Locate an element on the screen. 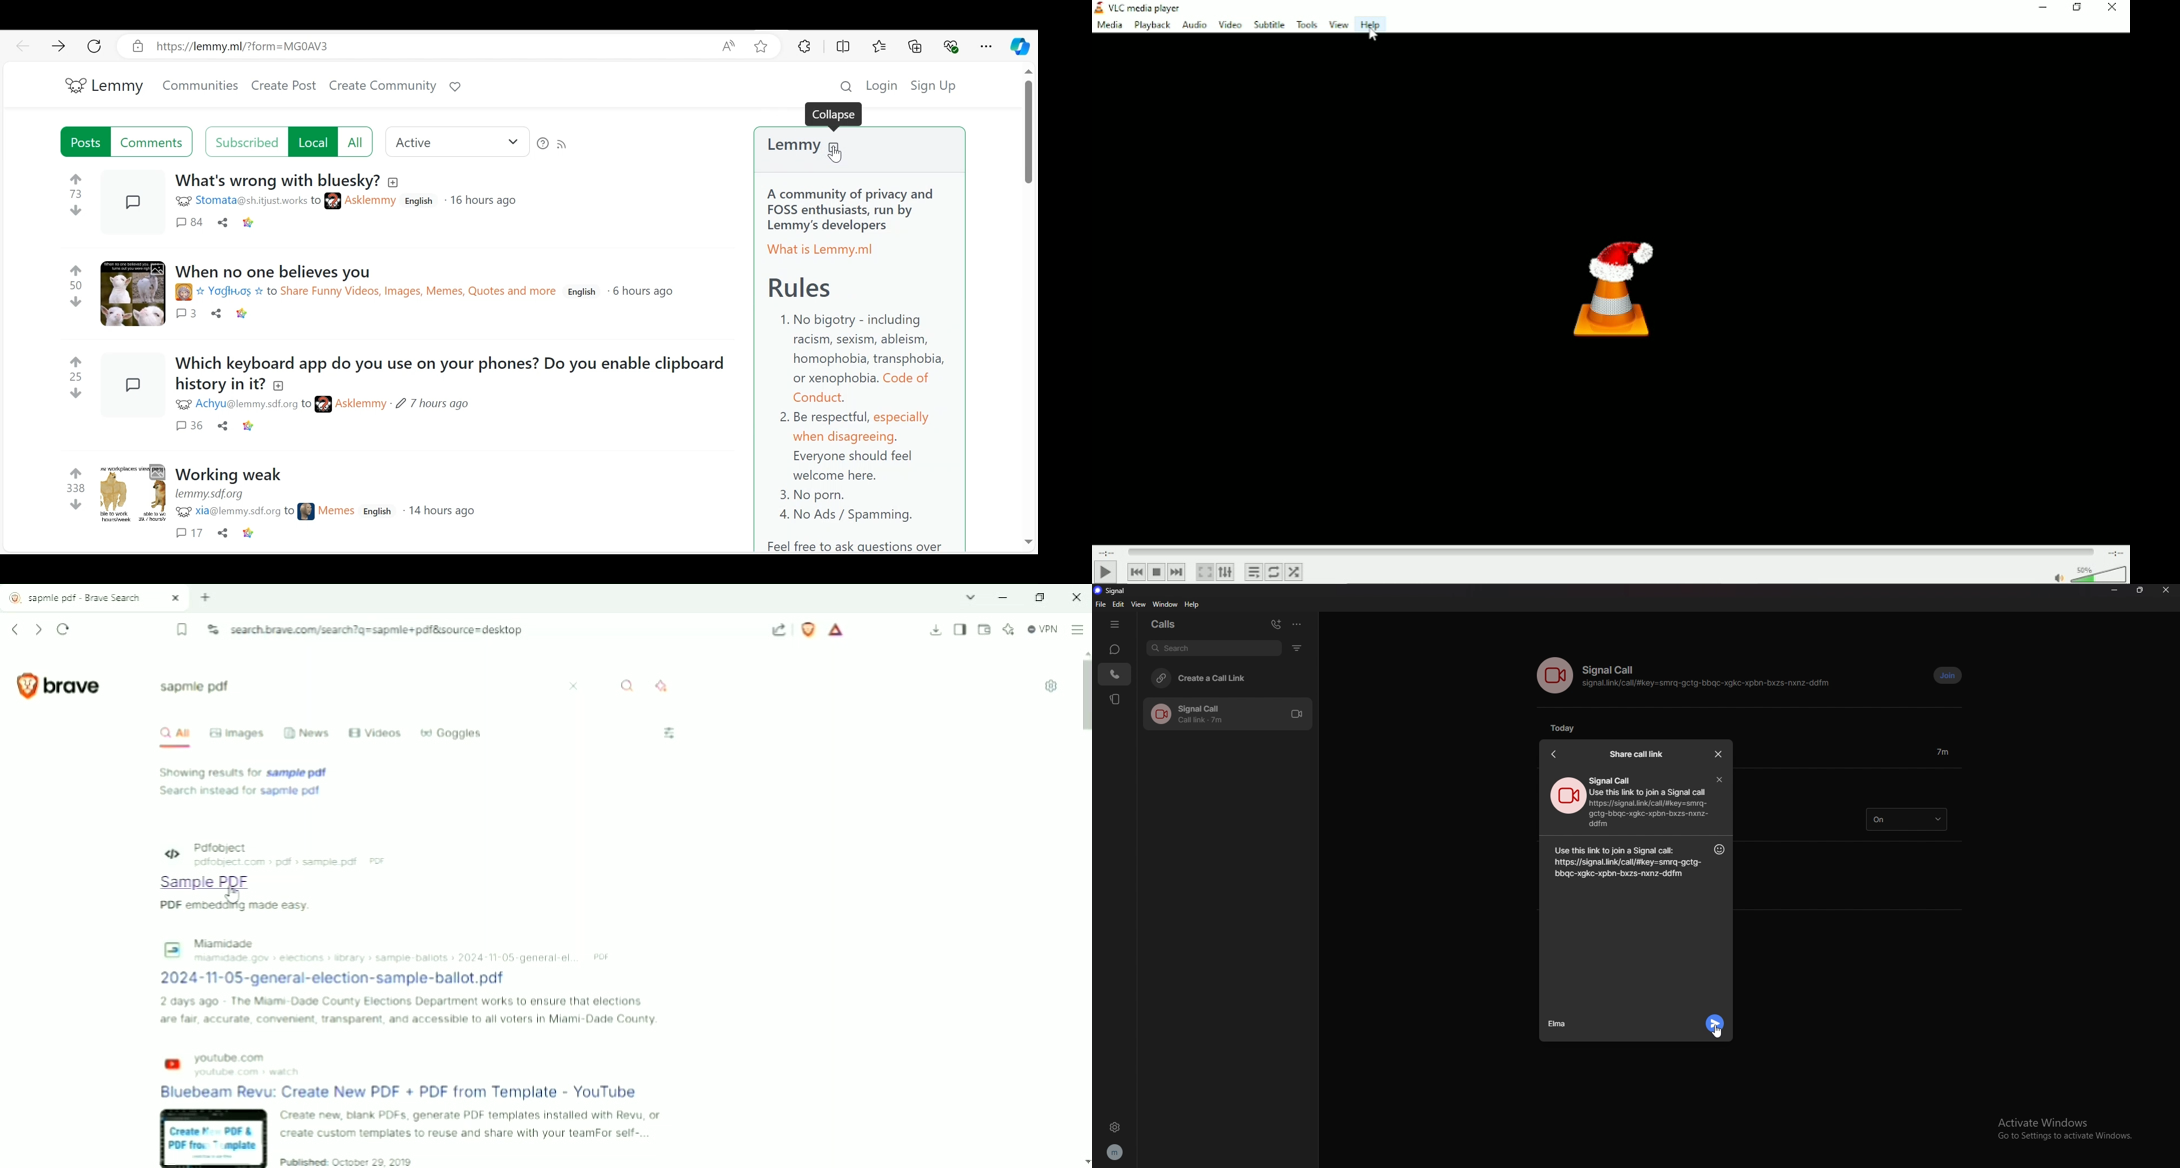 Image resolution: width=2184 pixels, height=1176 pixels. downvotes is located at coordinates (74, 505).